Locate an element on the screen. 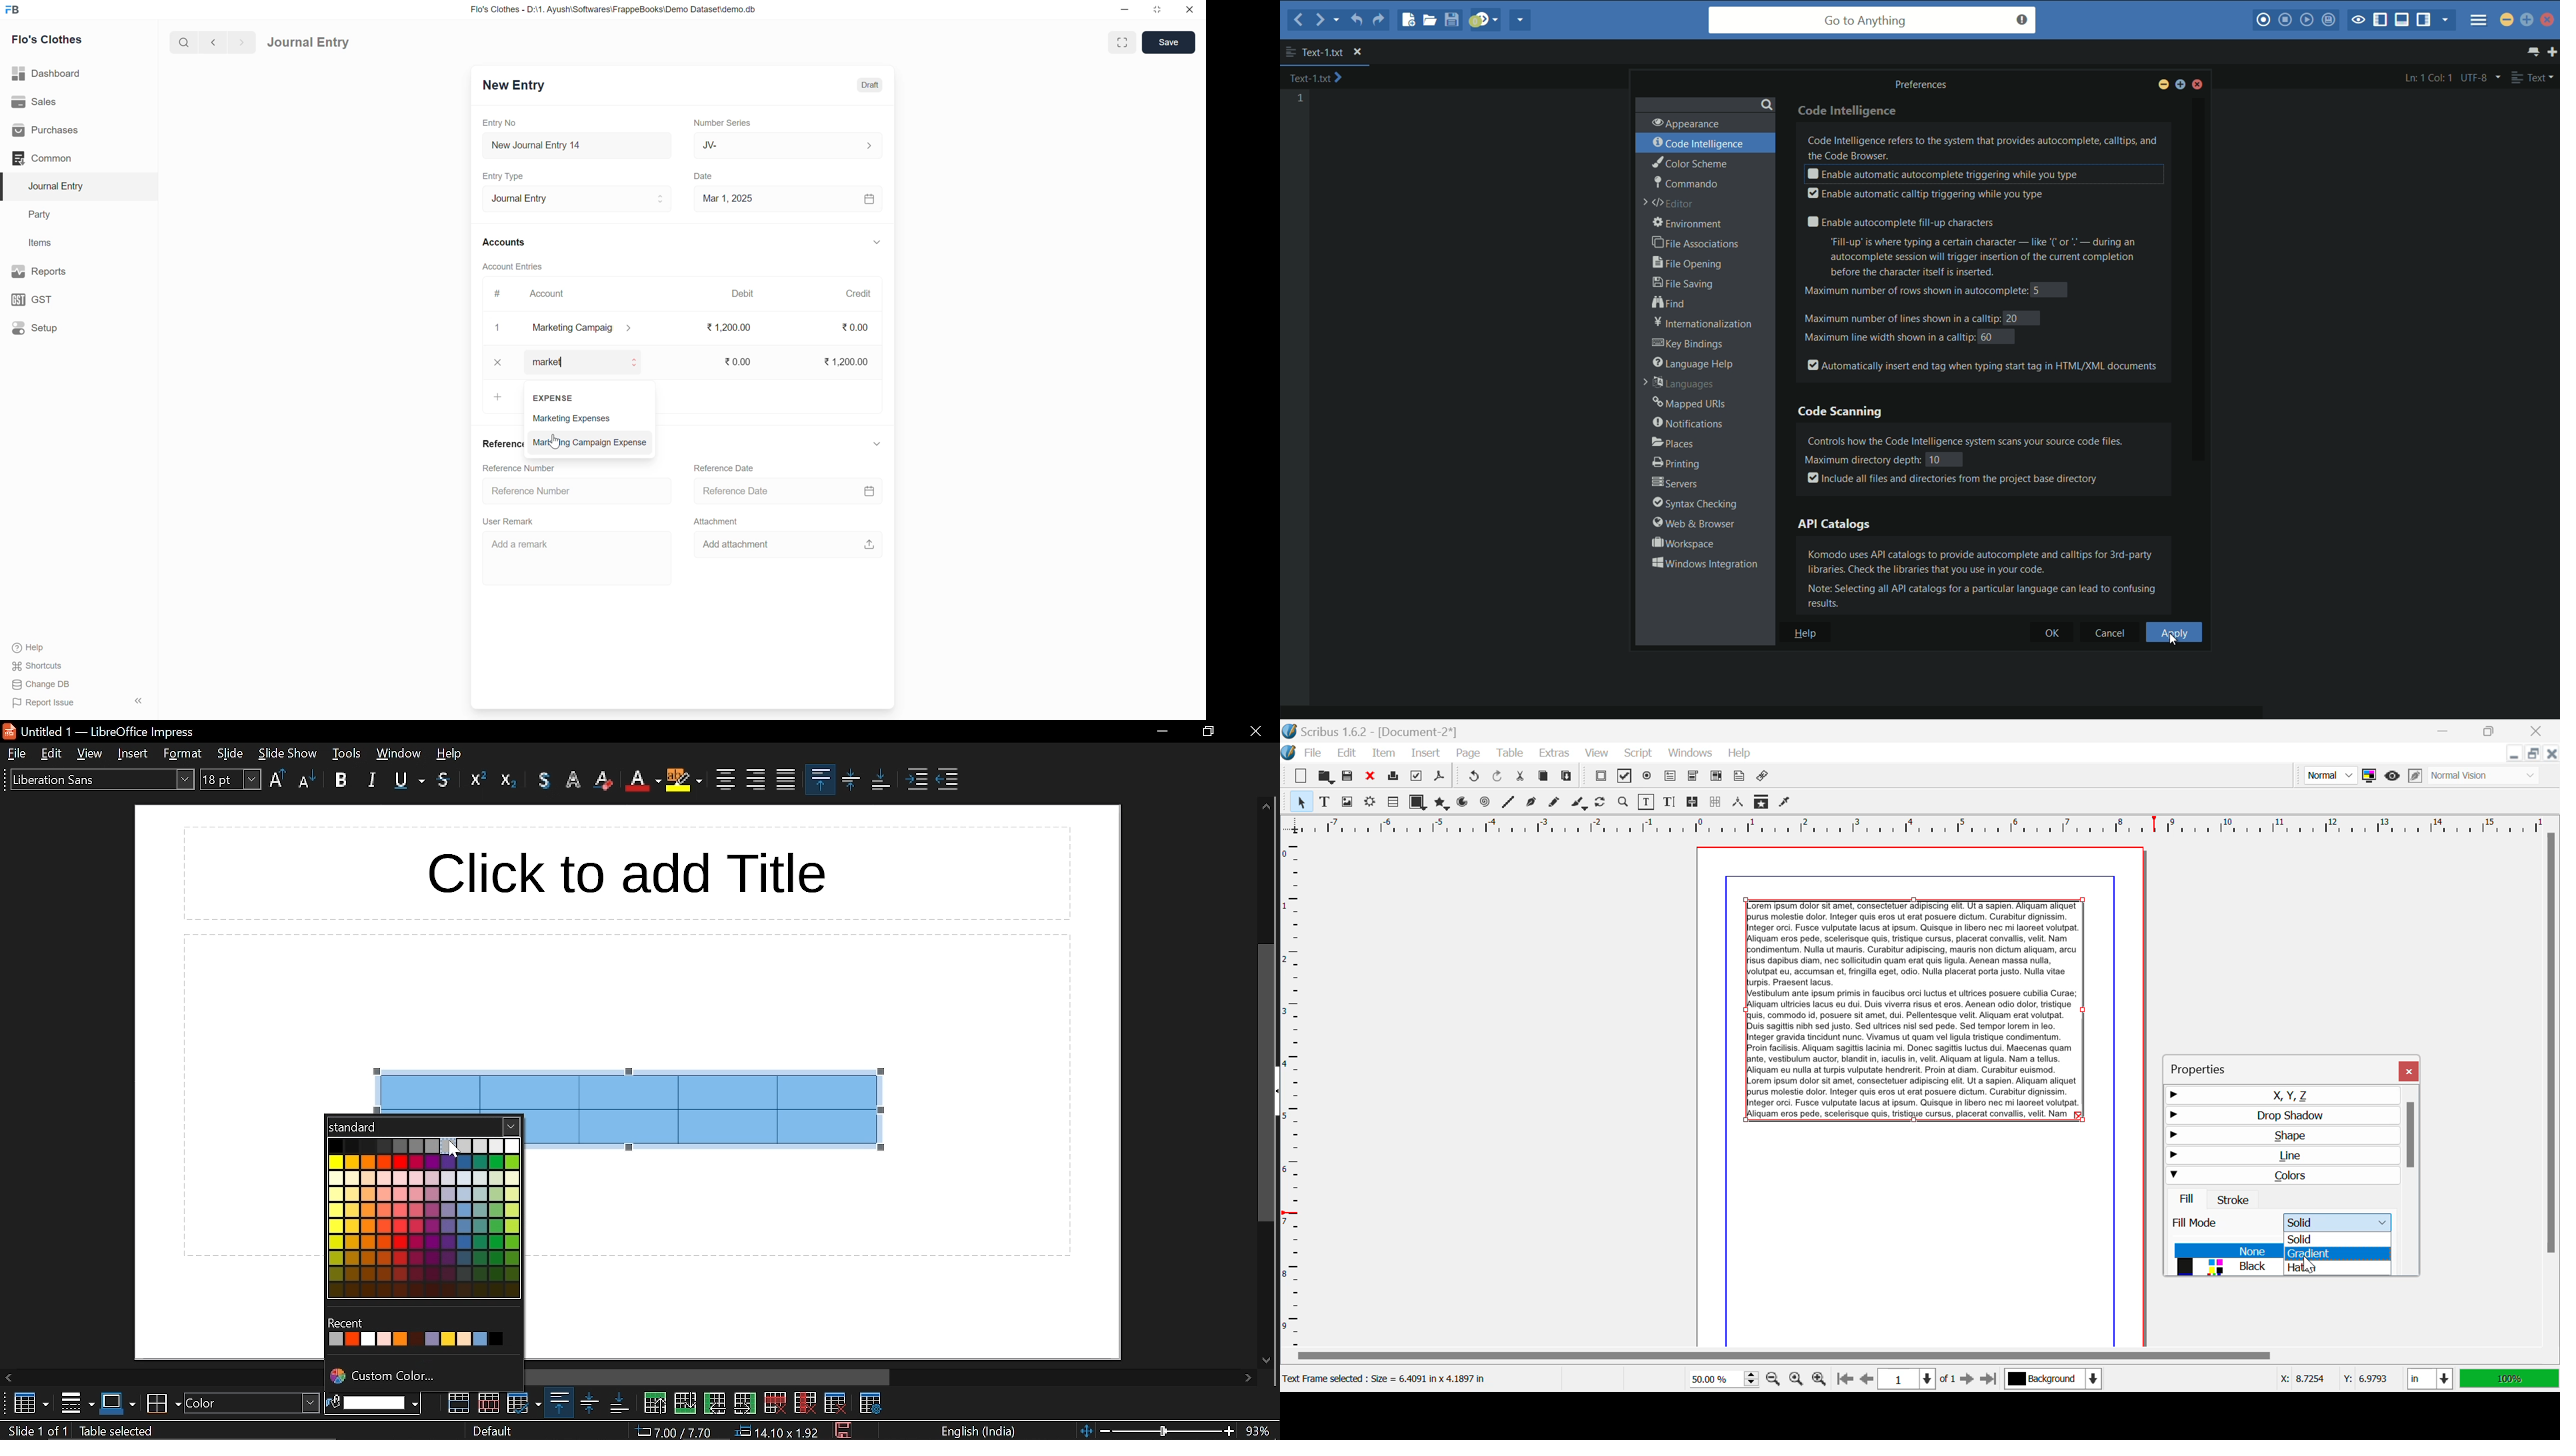 This screenshot has height=1456, width=2576. undo is located at coordinates (1355, 21).